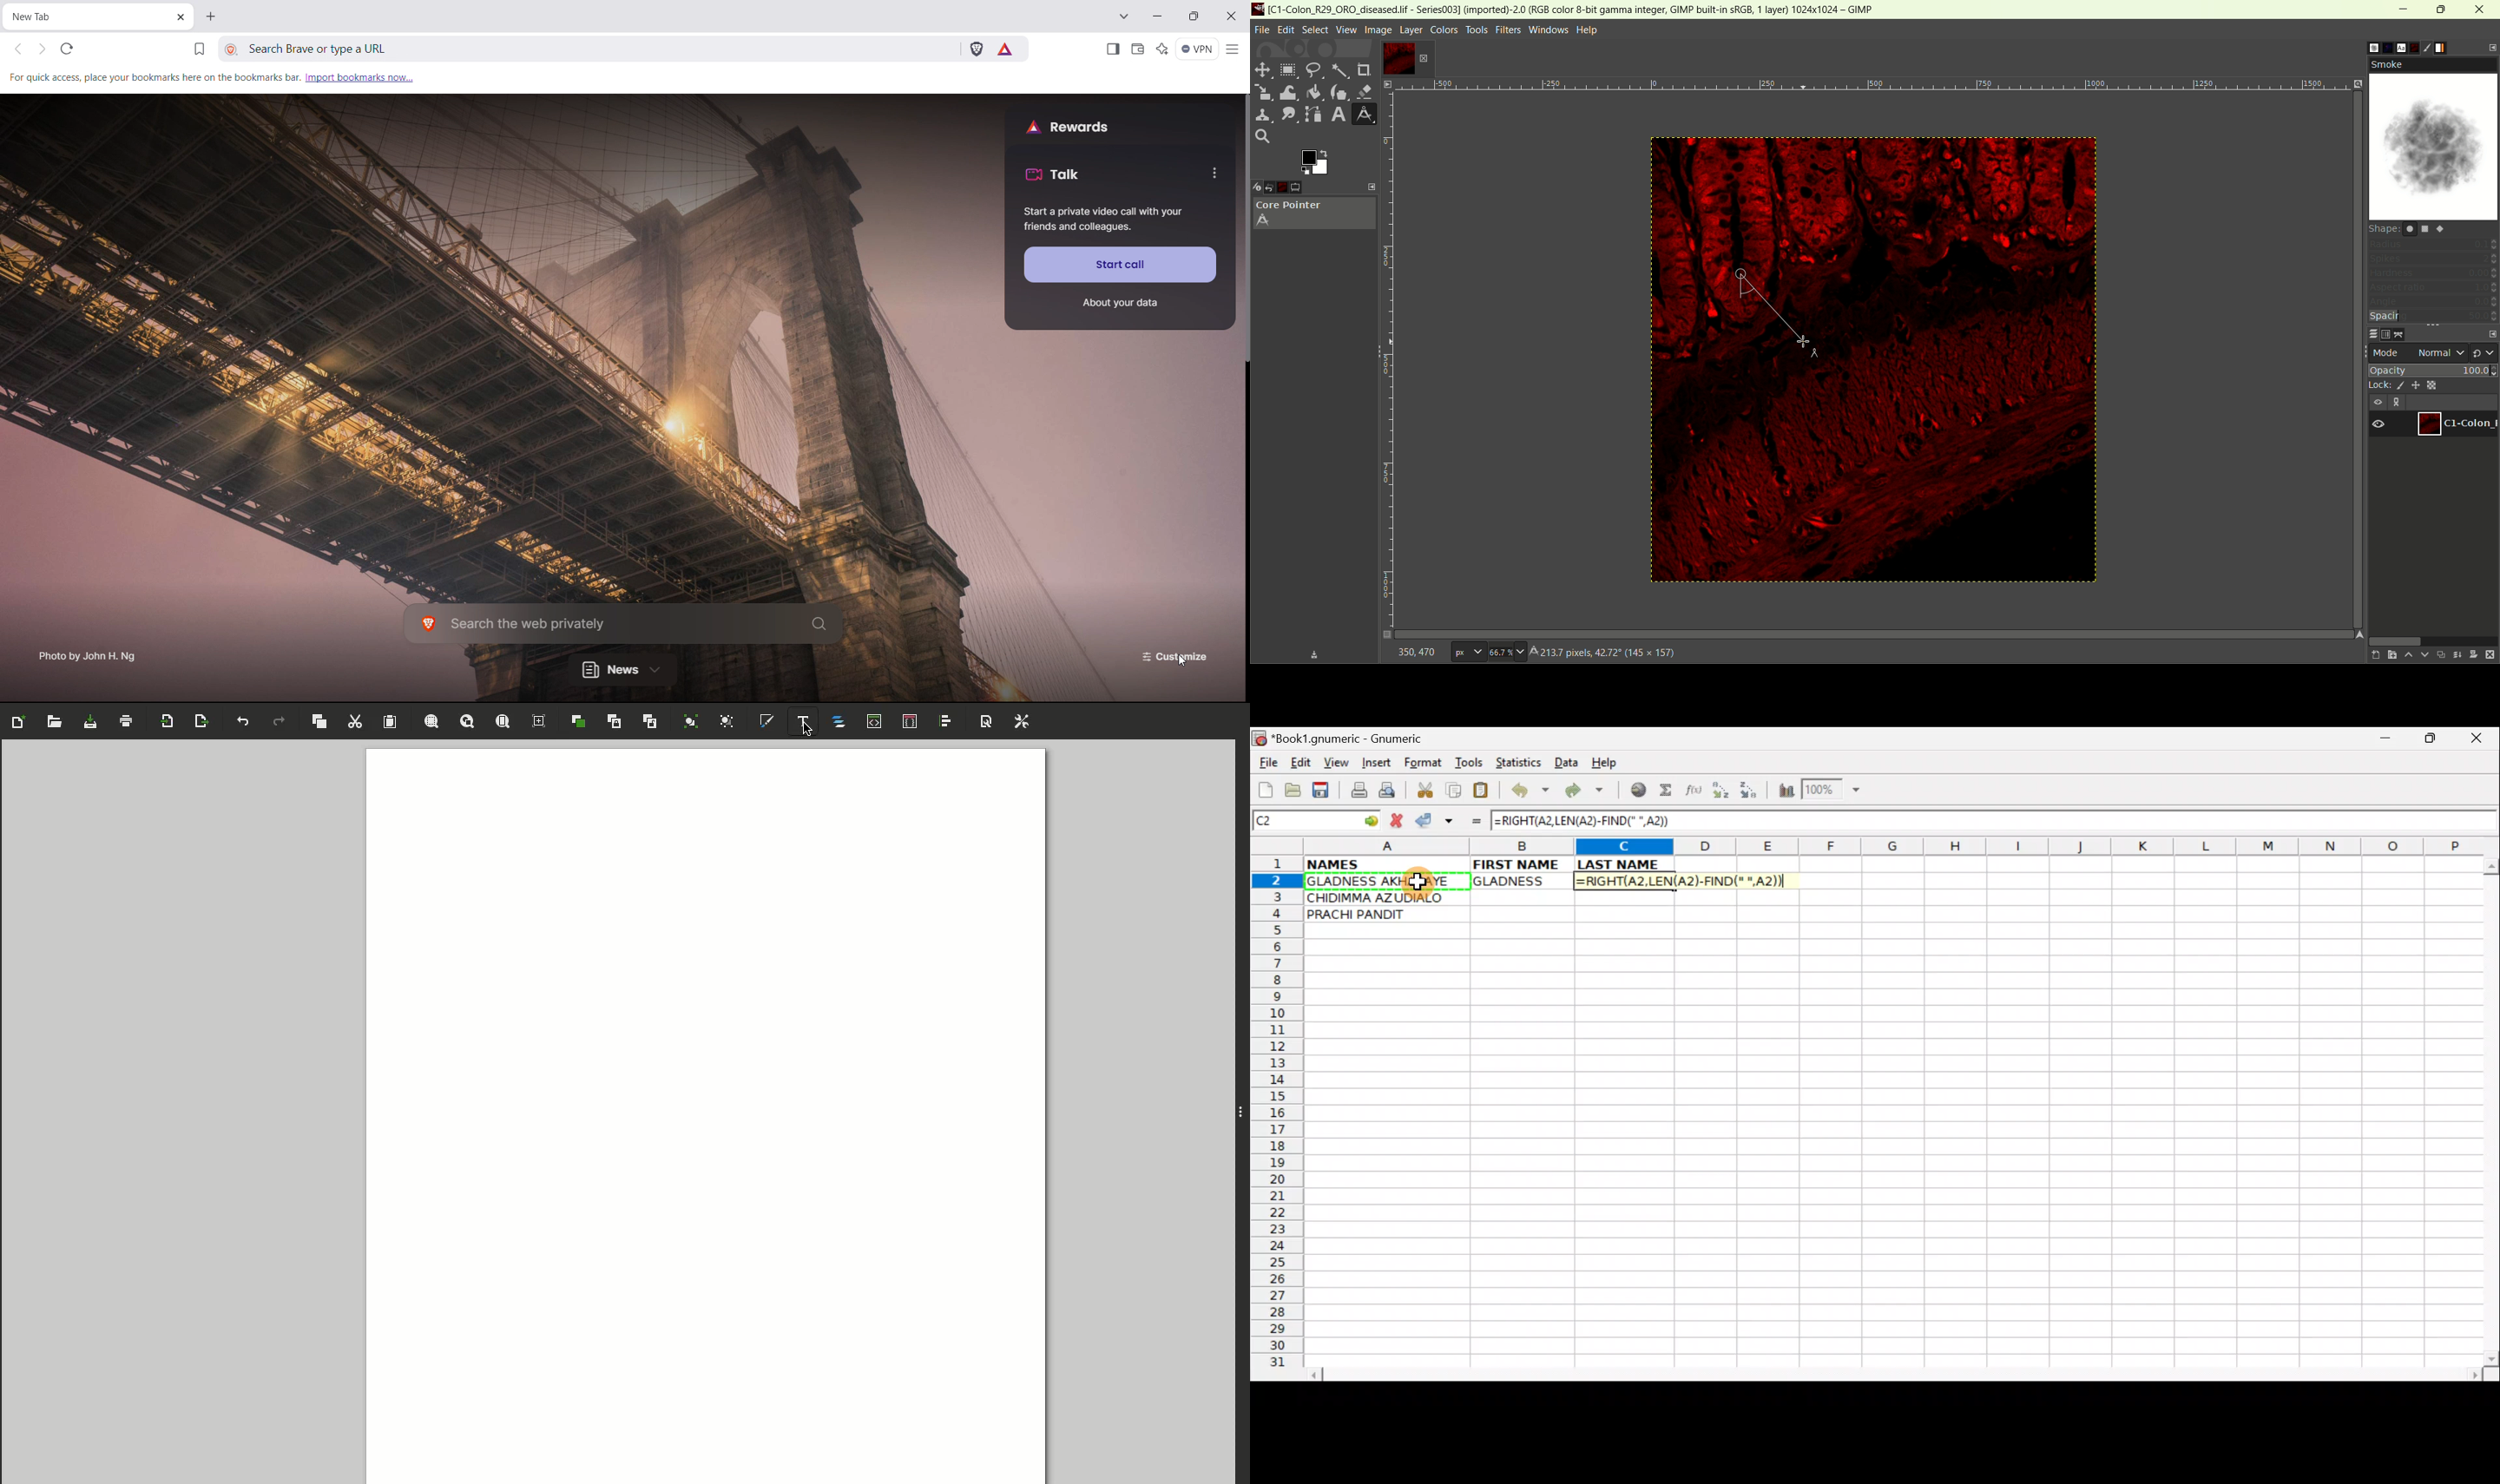 This screenshot has height=1484, width=2520. Describe the element at coordinates (1424, 788) in the screenshot. I see `Cut selection` at that location.